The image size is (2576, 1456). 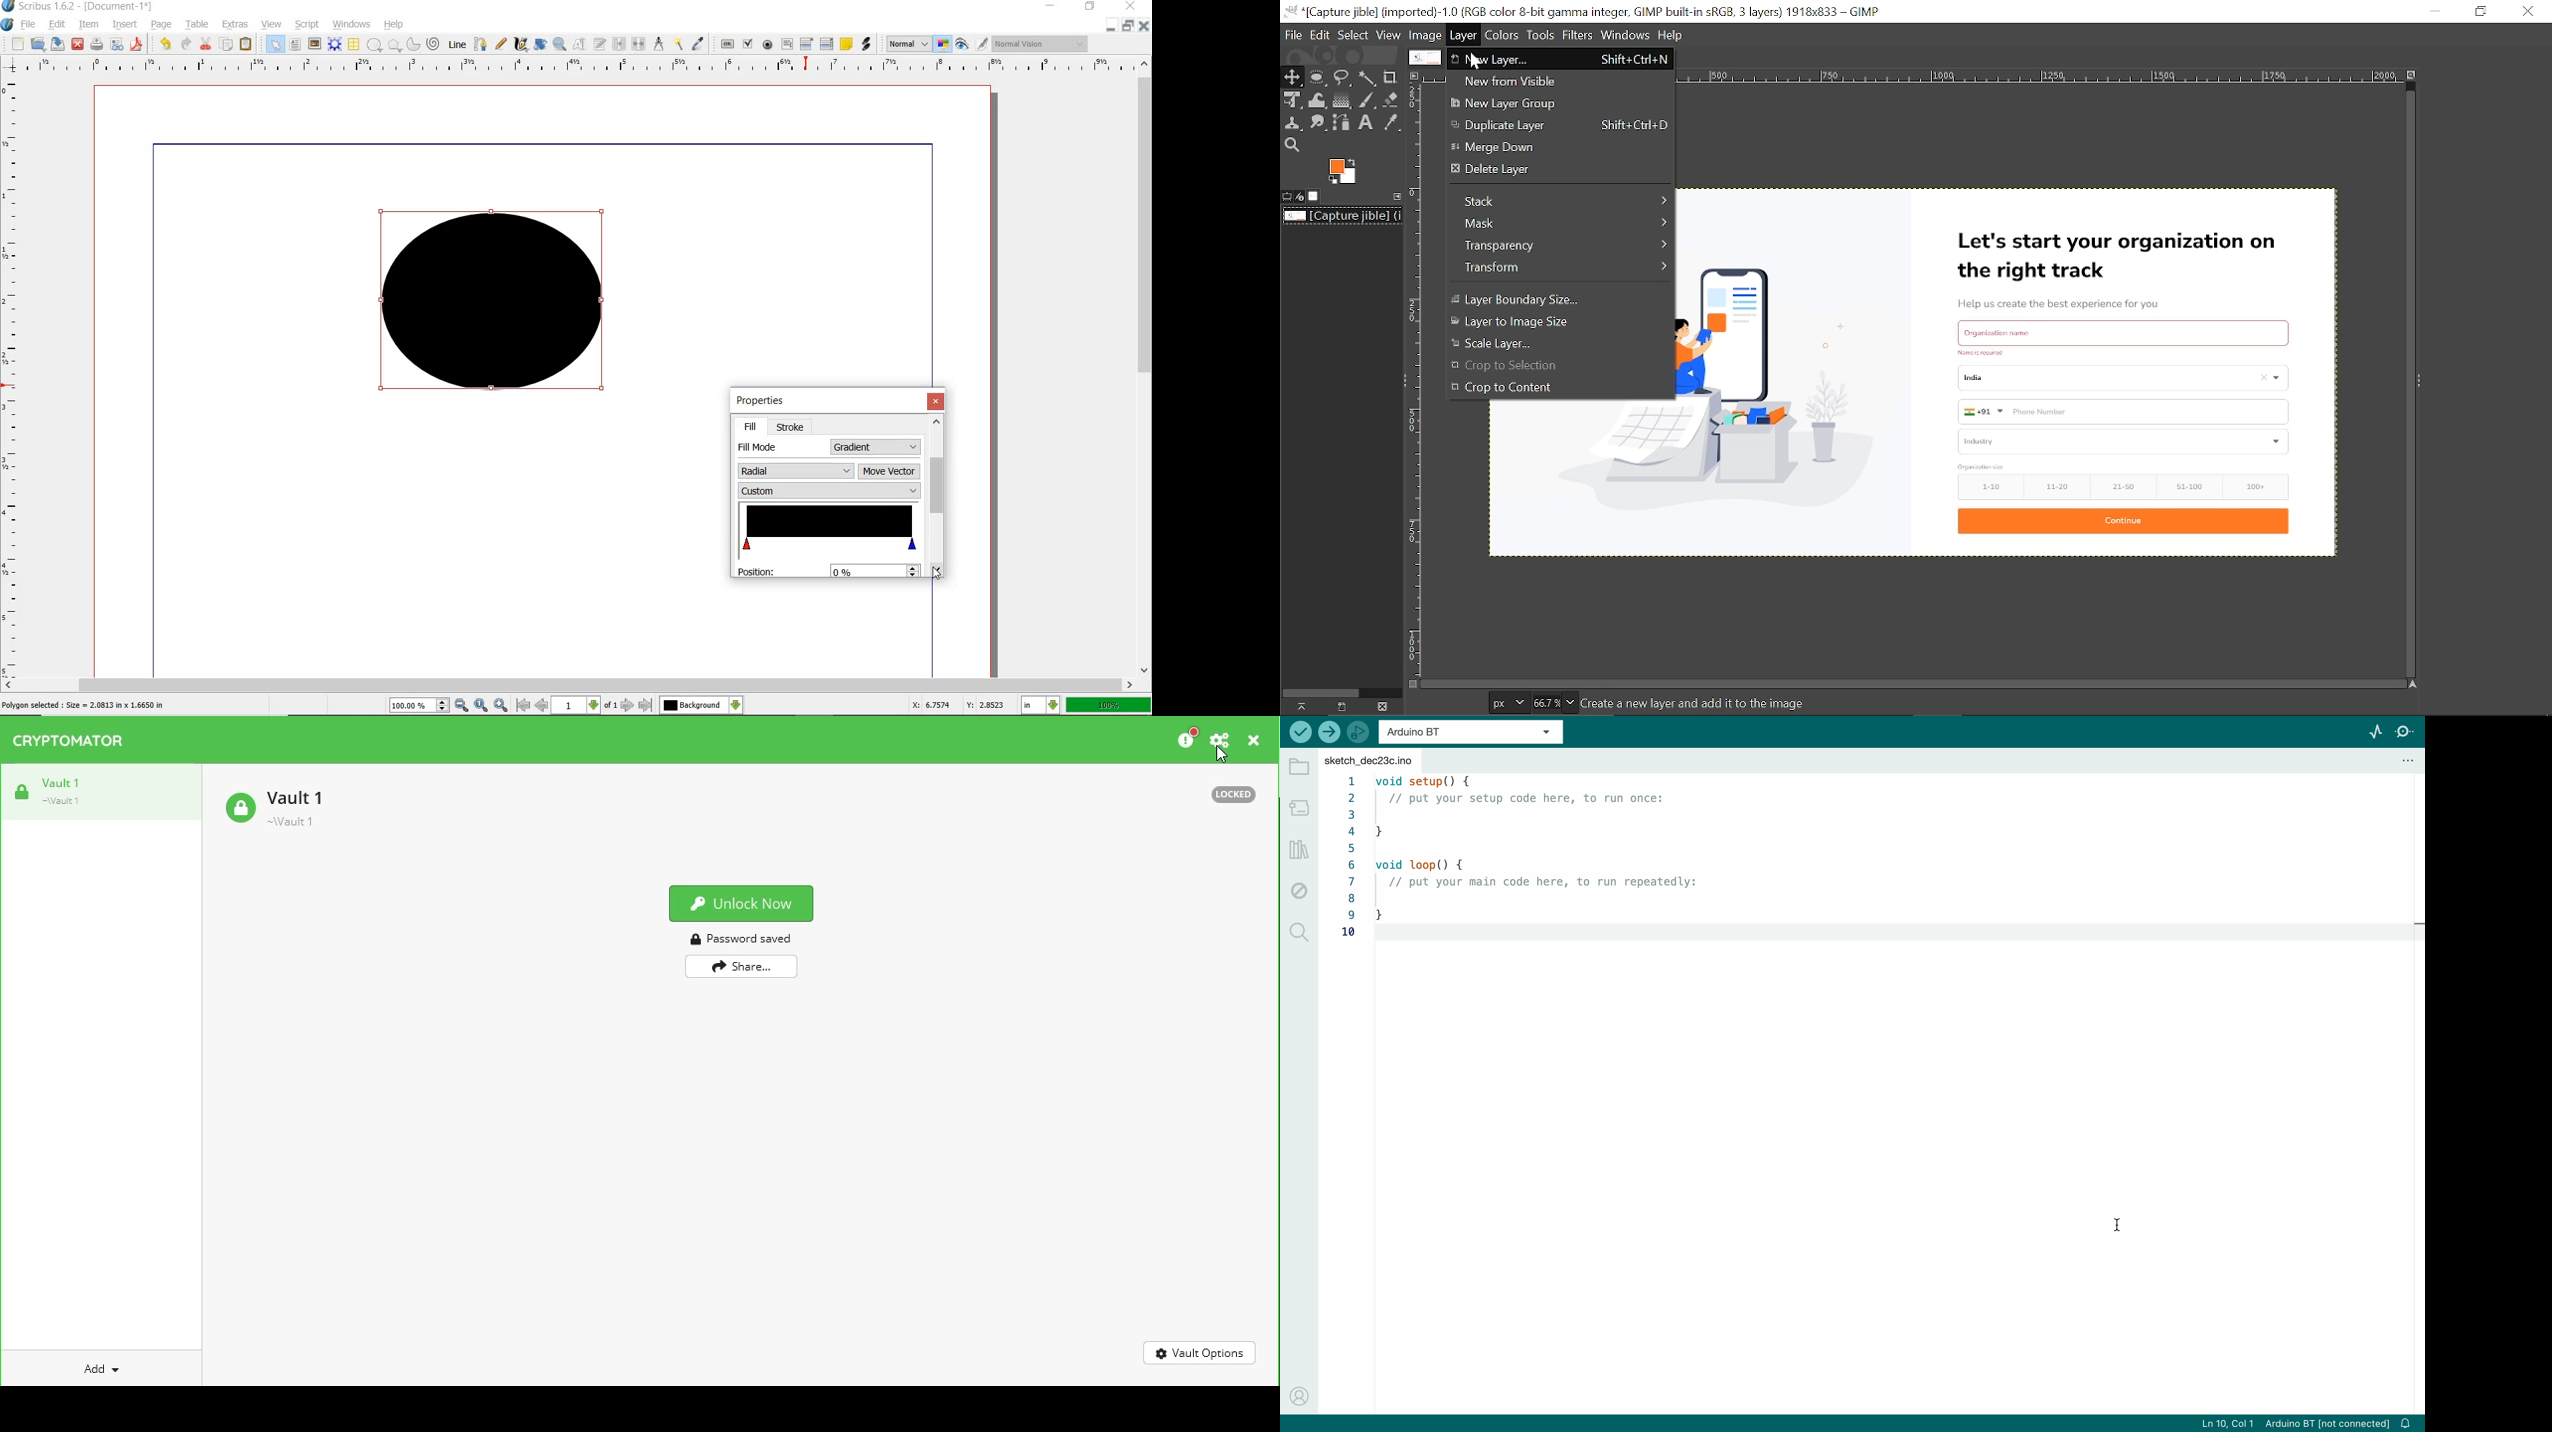 I want to click on TEXT FRAME, so click(x=295, y=44).